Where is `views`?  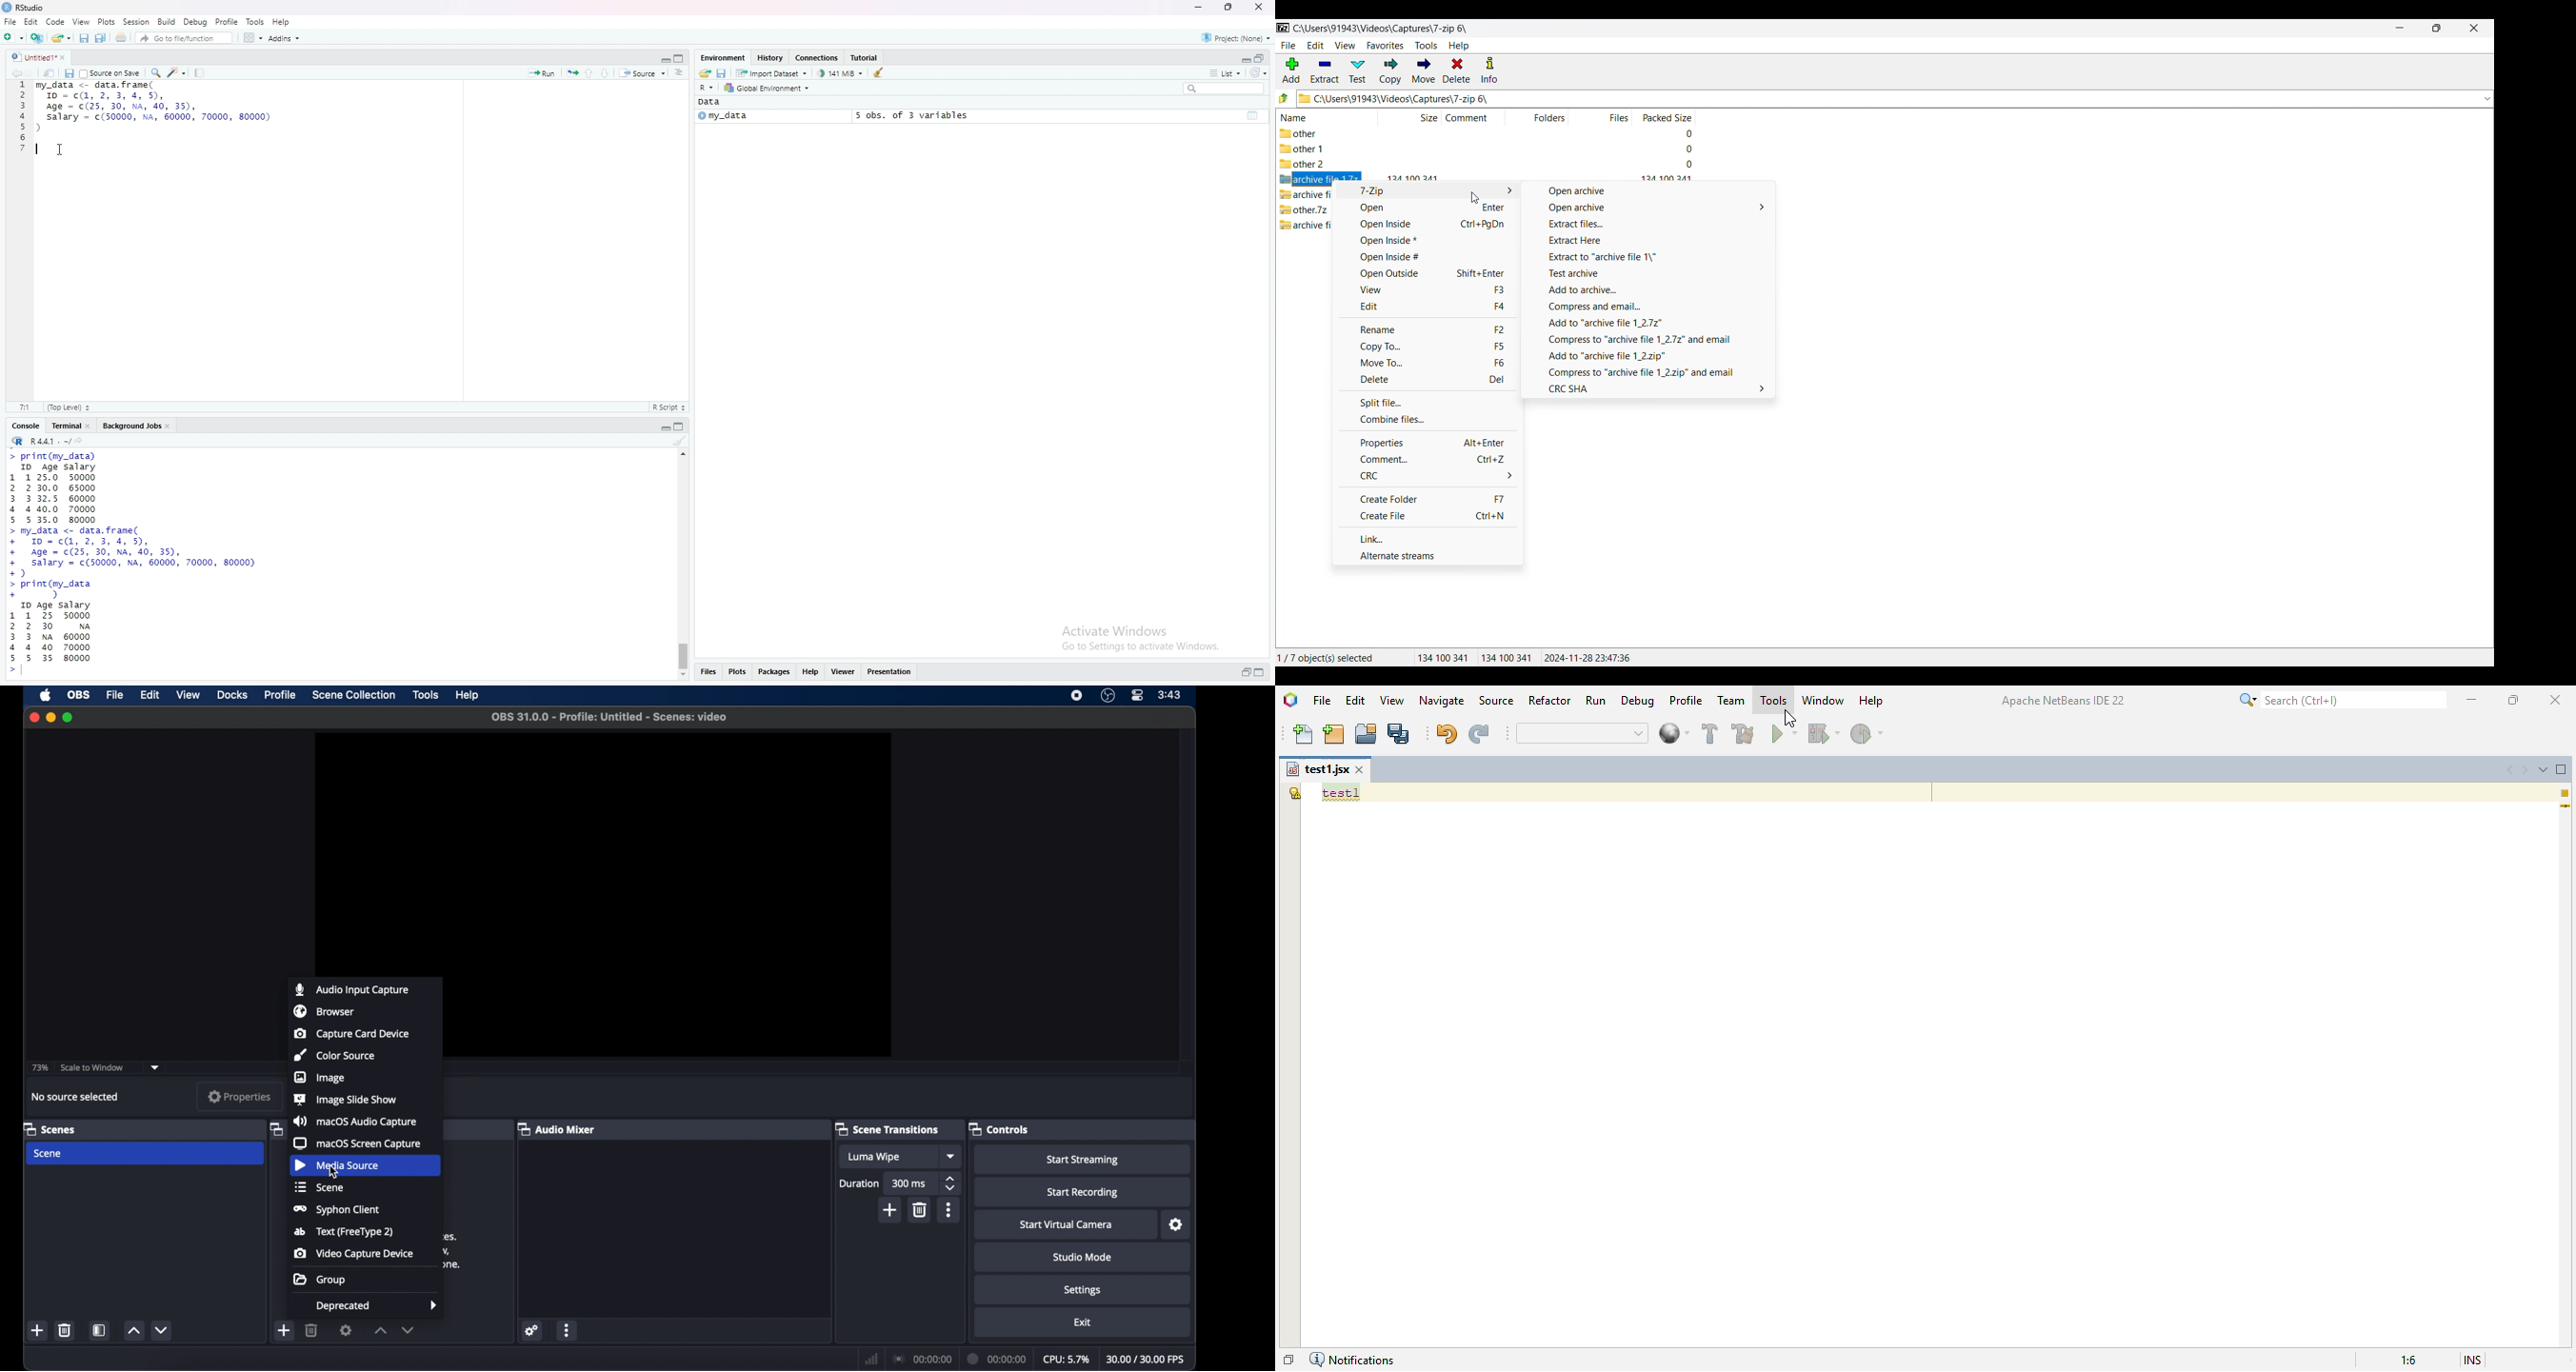
views is located at coordinates (846, 671).